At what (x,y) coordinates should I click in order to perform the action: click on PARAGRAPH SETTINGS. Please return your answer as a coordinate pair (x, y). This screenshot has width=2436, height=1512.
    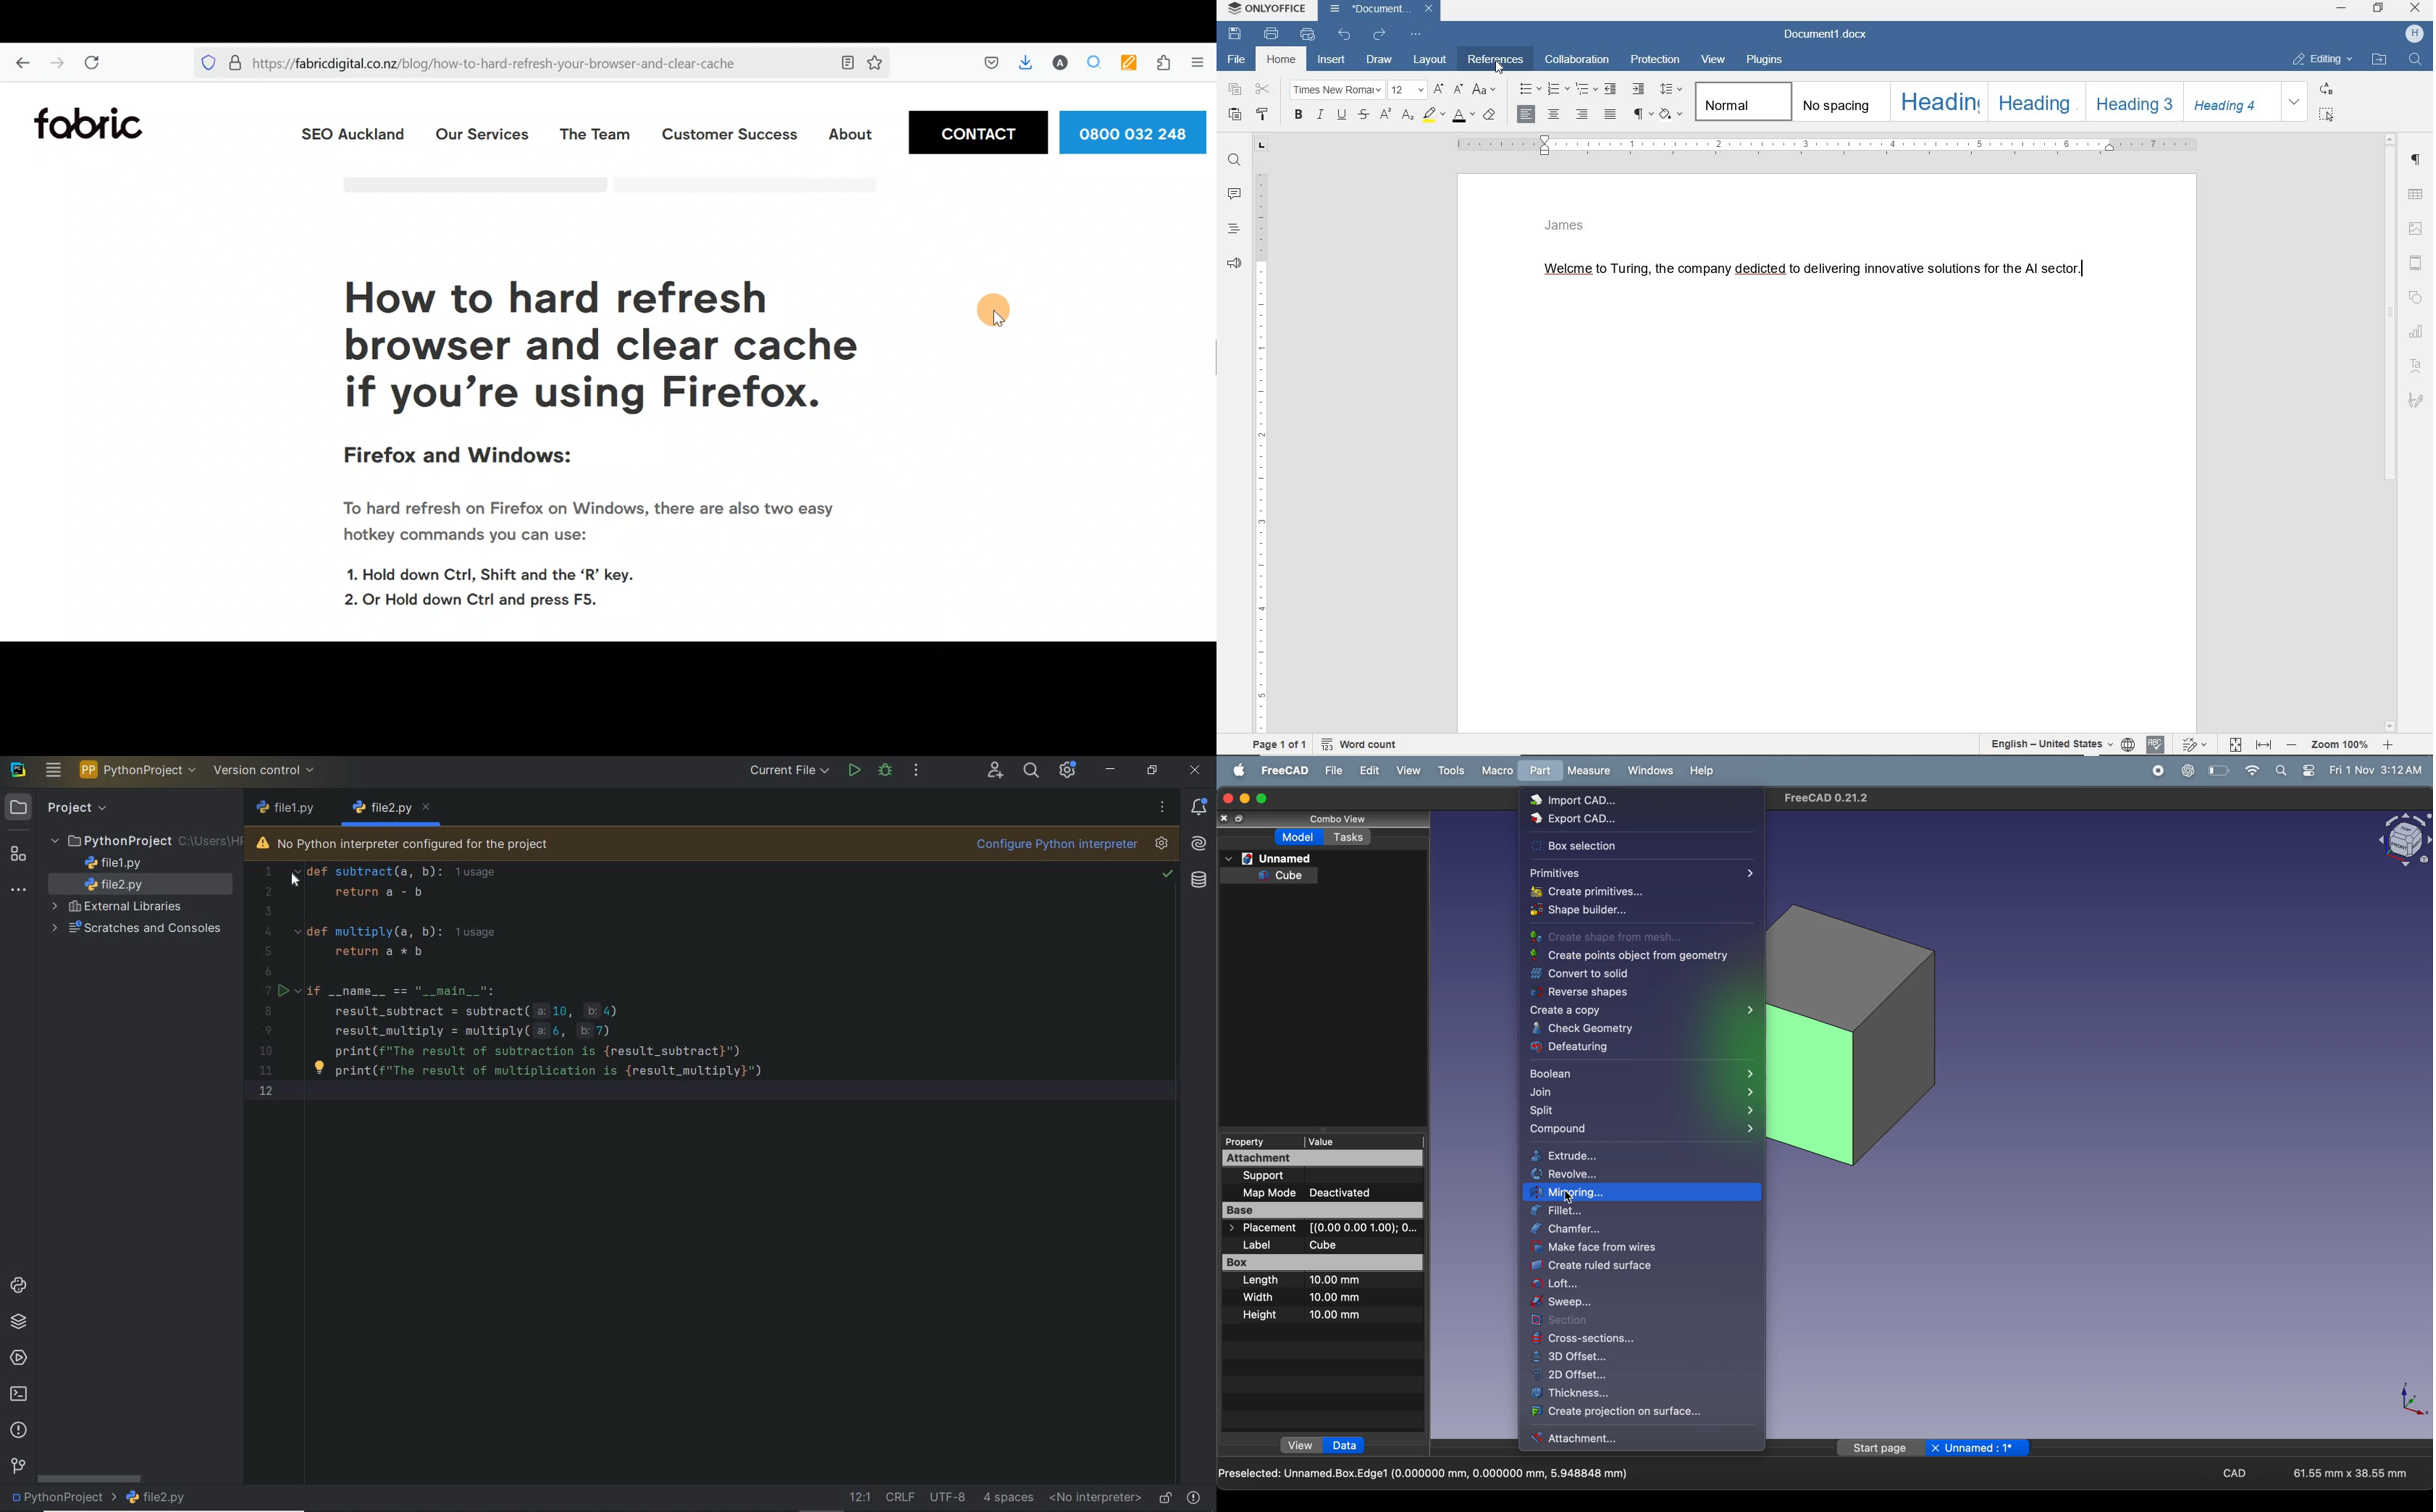
    Looking at the image, I should click on (2417, 161).